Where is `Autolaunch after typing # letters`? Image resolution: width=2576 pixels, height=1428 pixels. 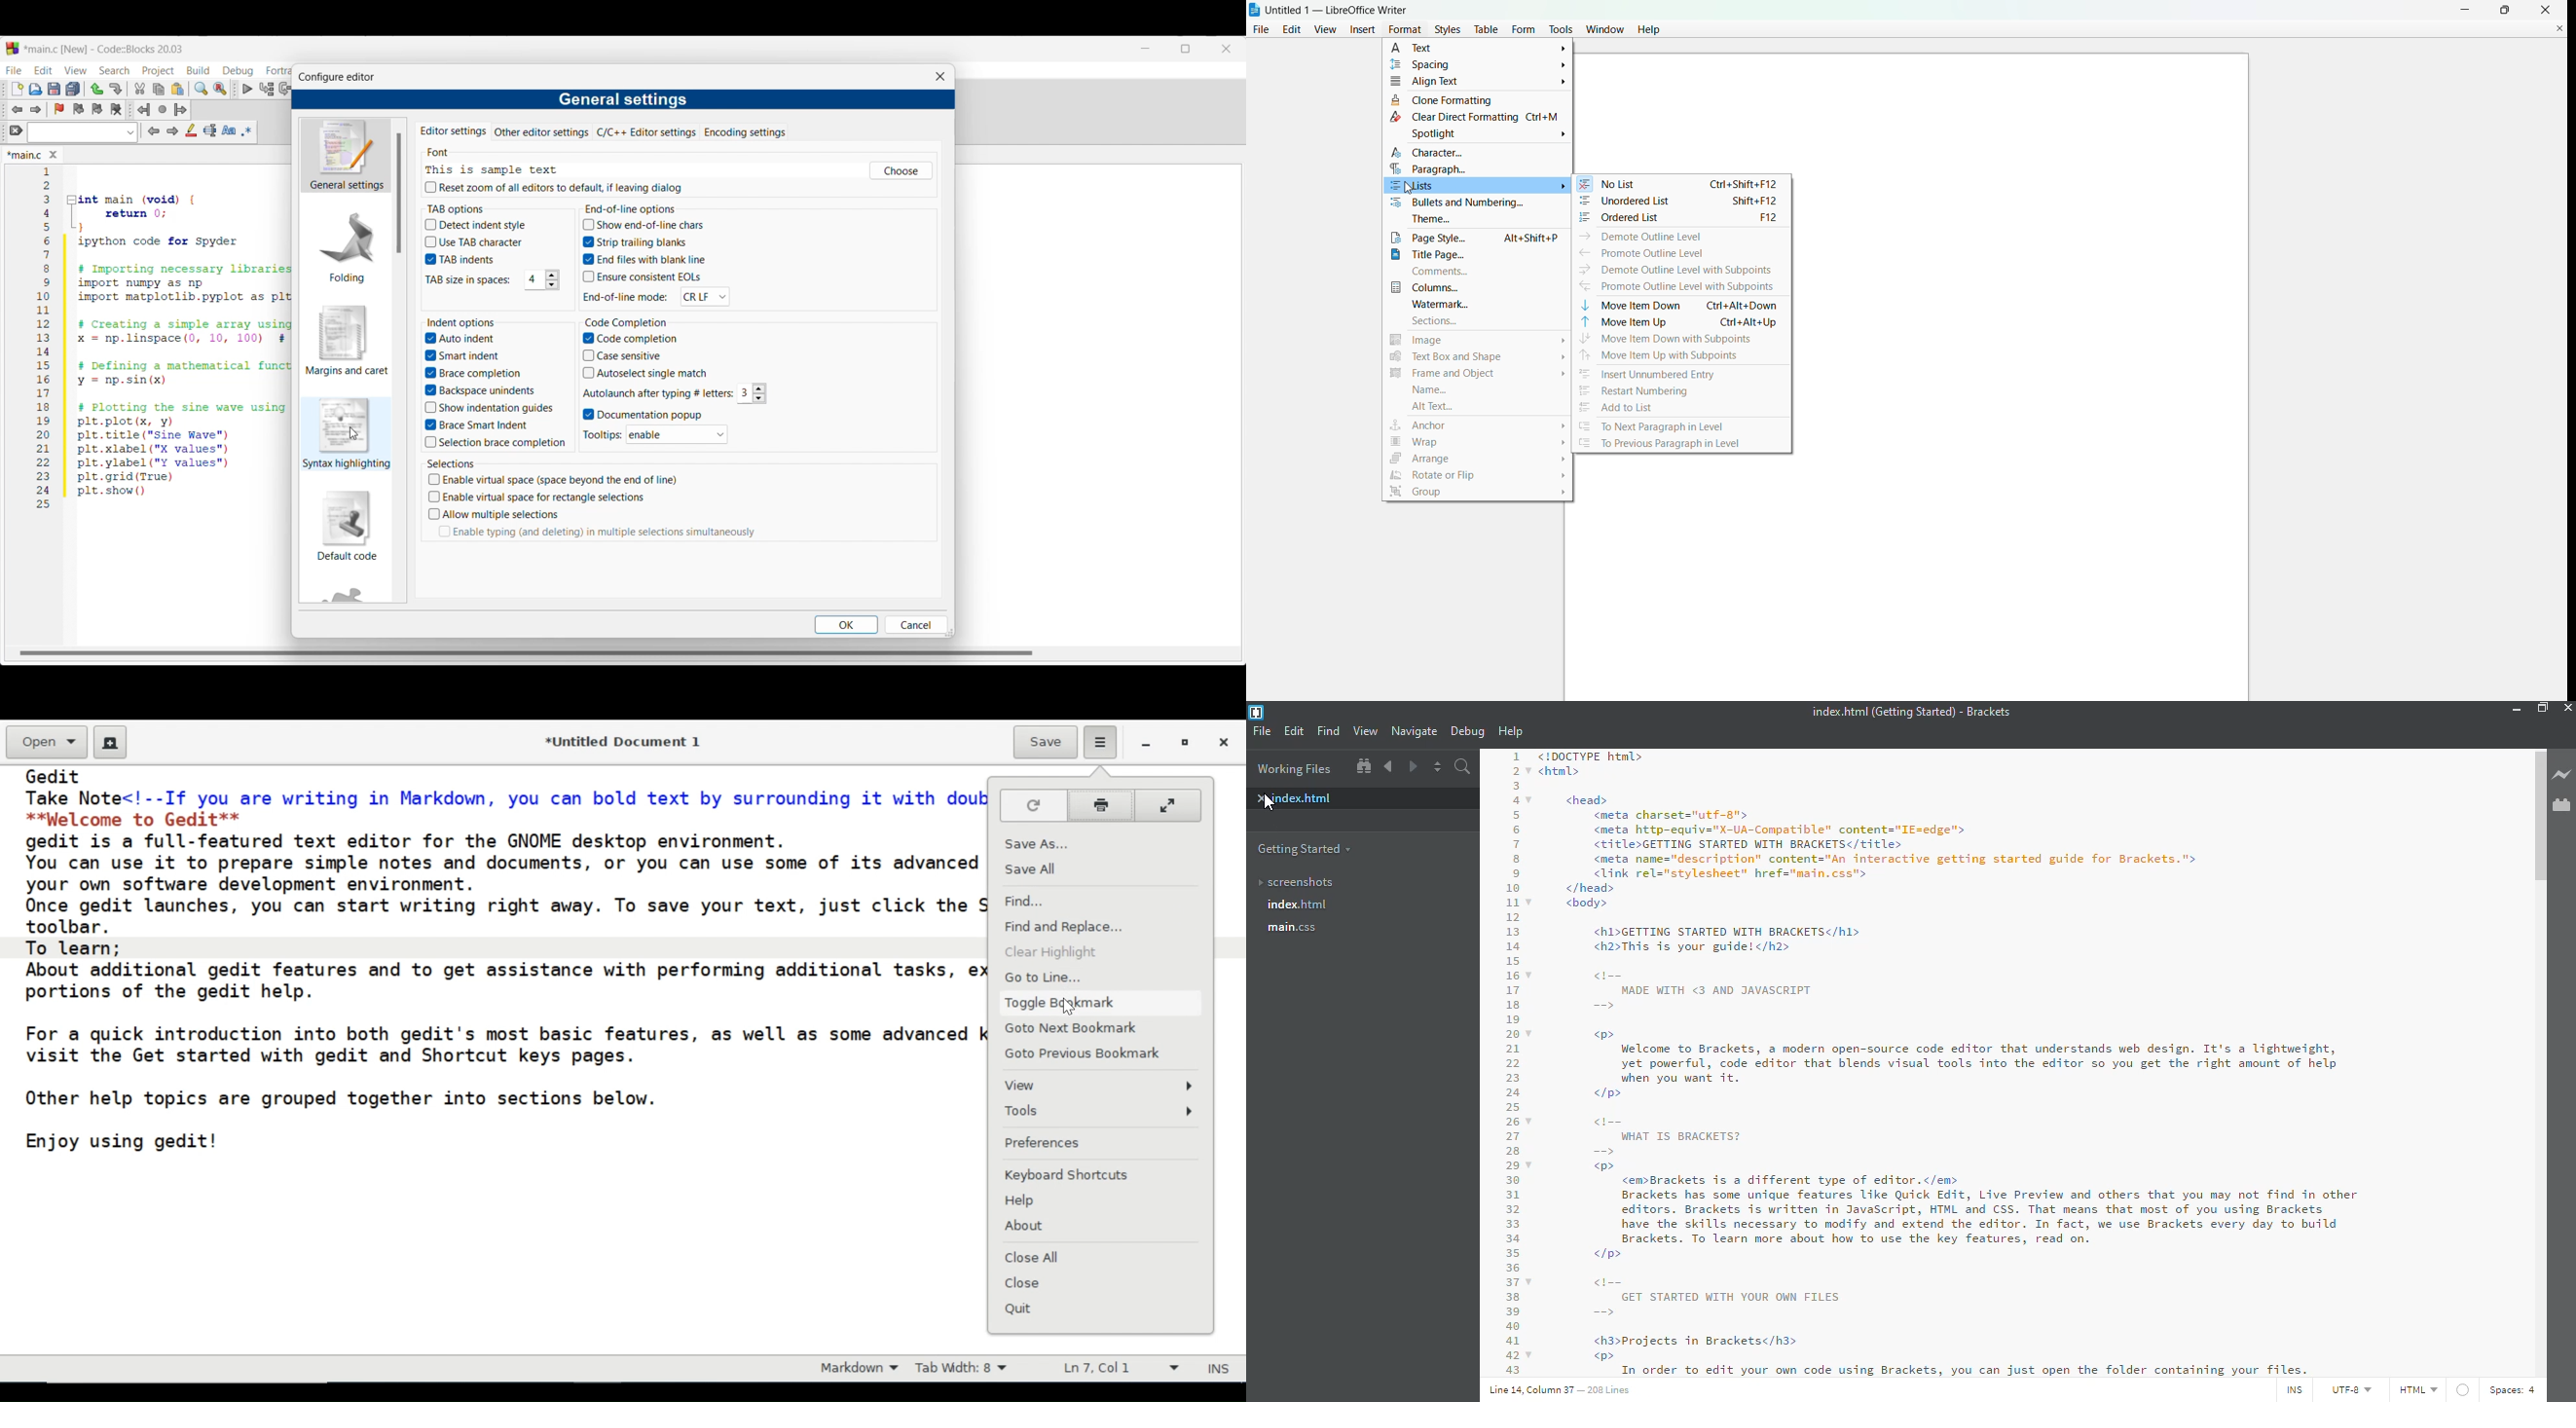 Autolaunch after typing # letters is located at coordinates (655, 394).